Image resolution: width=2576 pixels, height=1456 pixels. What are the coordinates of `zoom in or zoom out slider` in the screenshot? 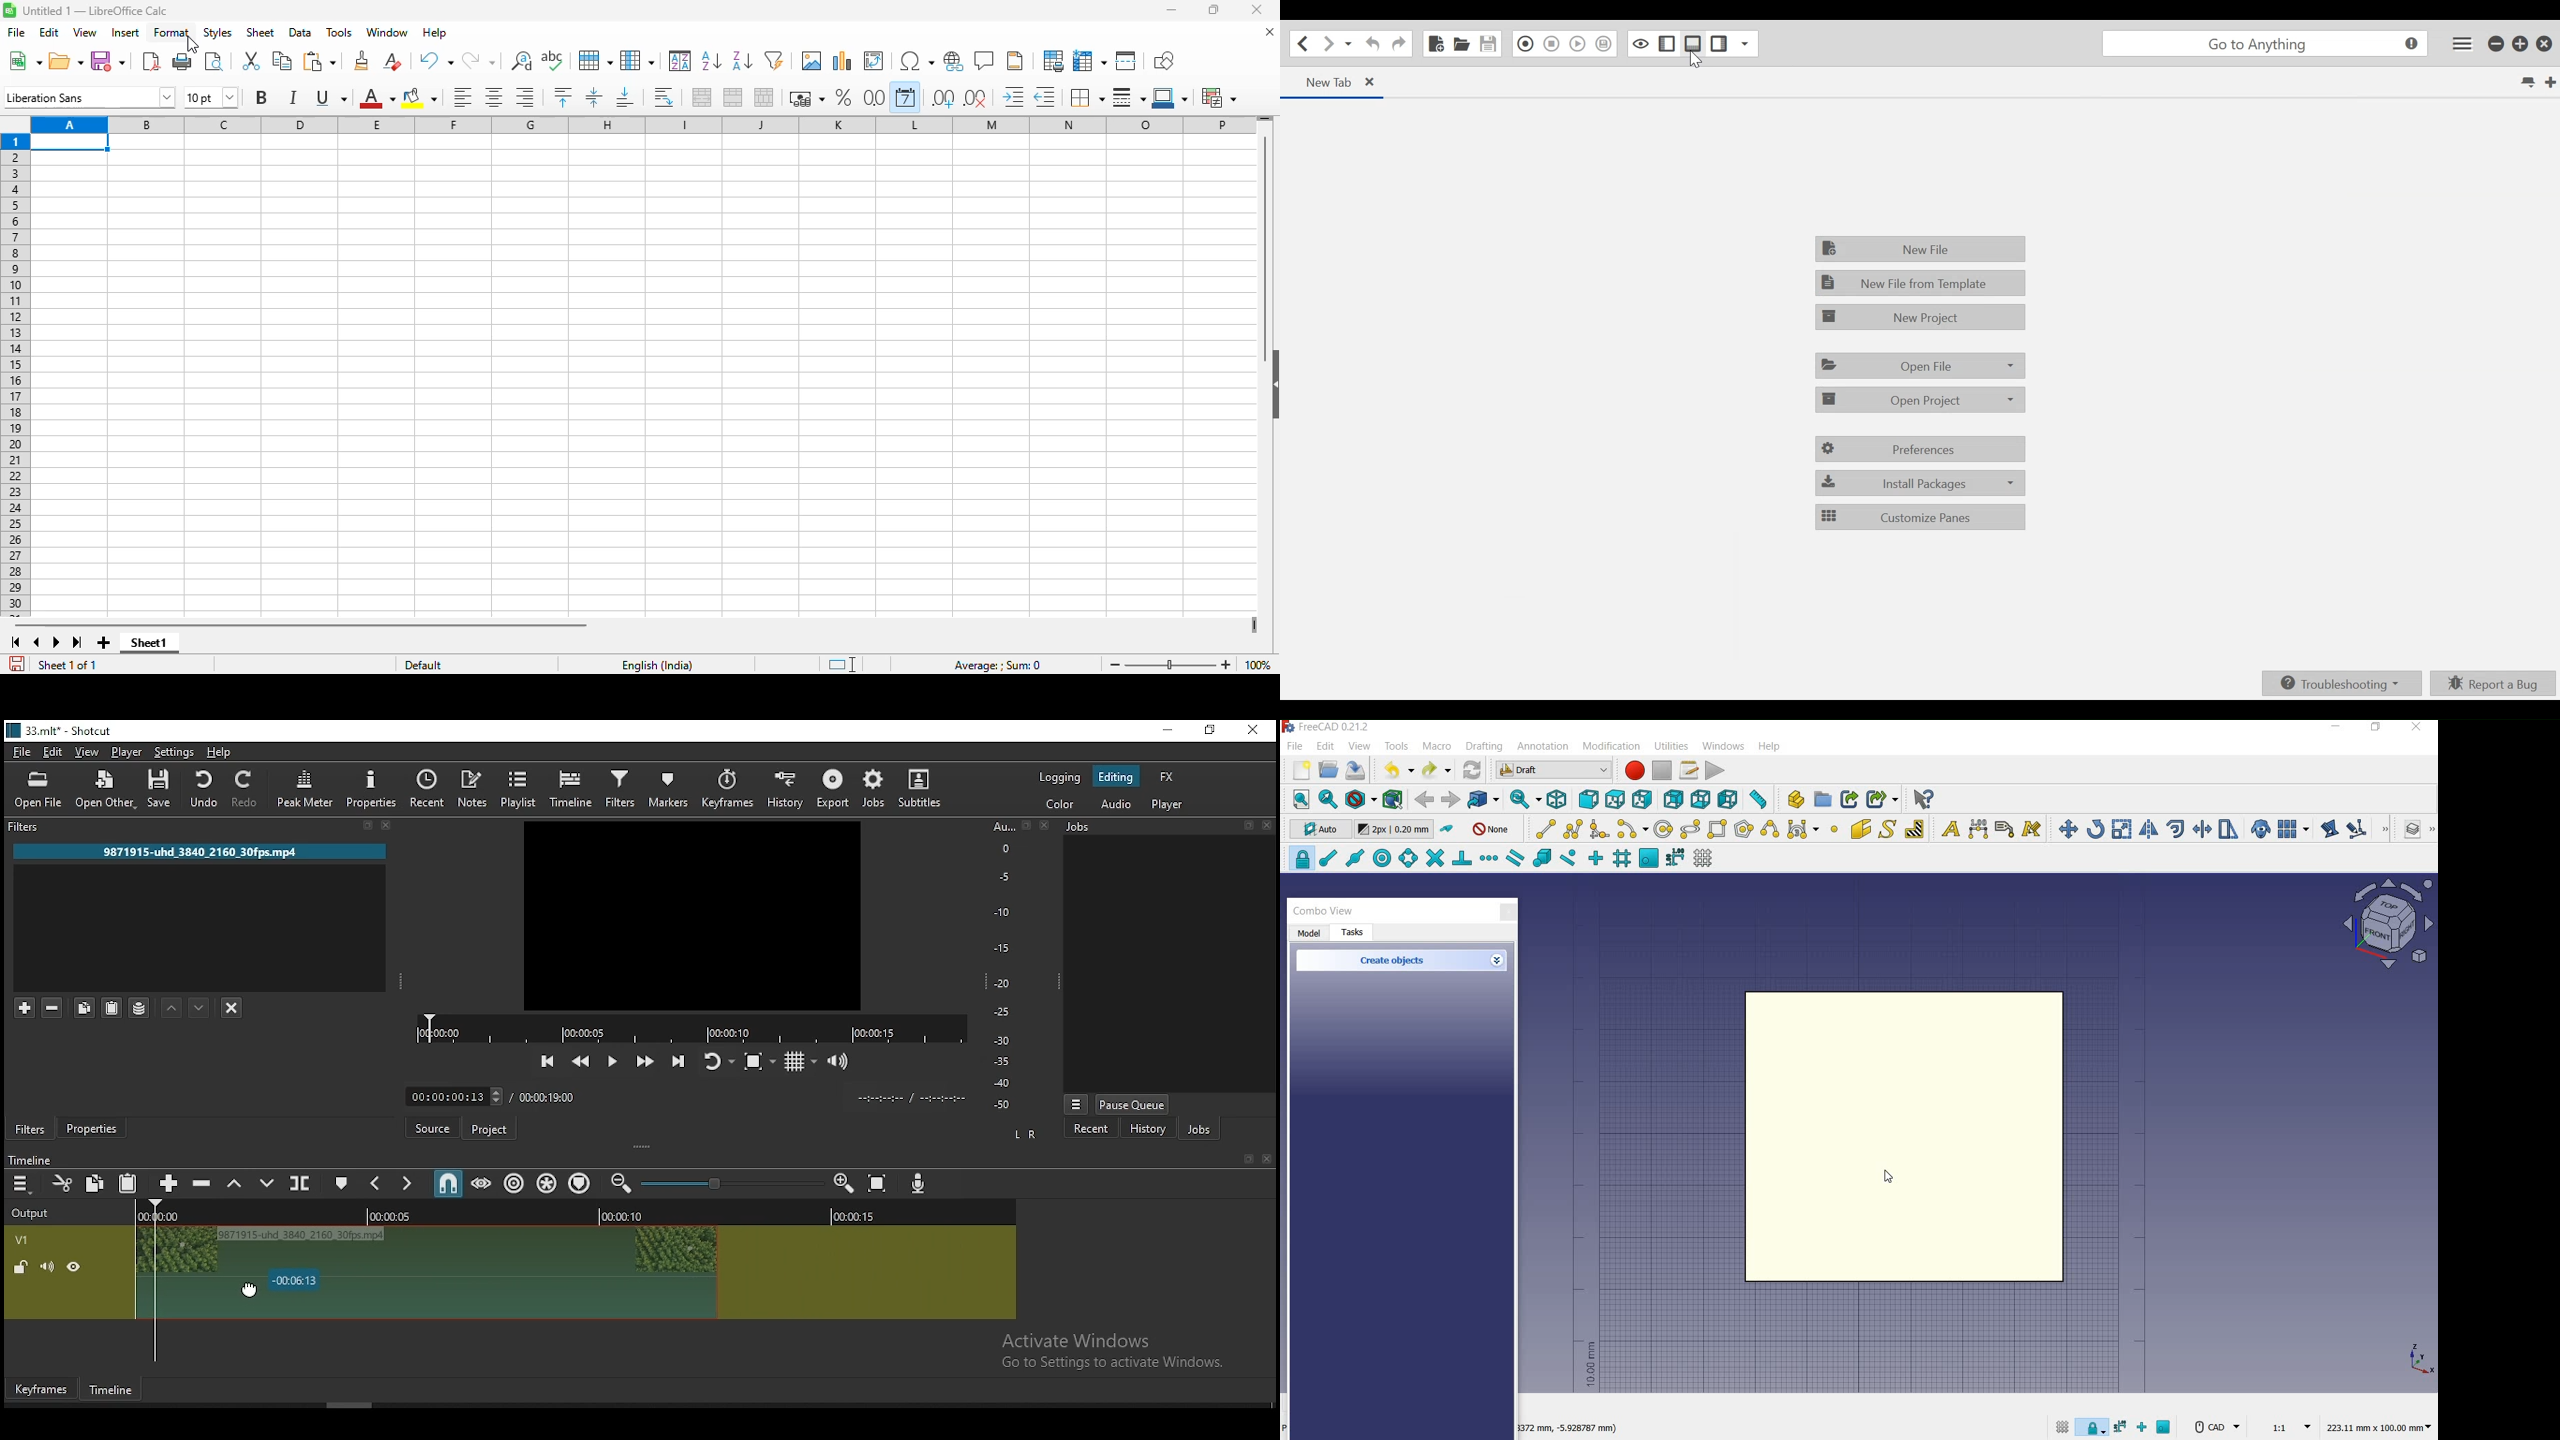 It's located at (727, 1184).